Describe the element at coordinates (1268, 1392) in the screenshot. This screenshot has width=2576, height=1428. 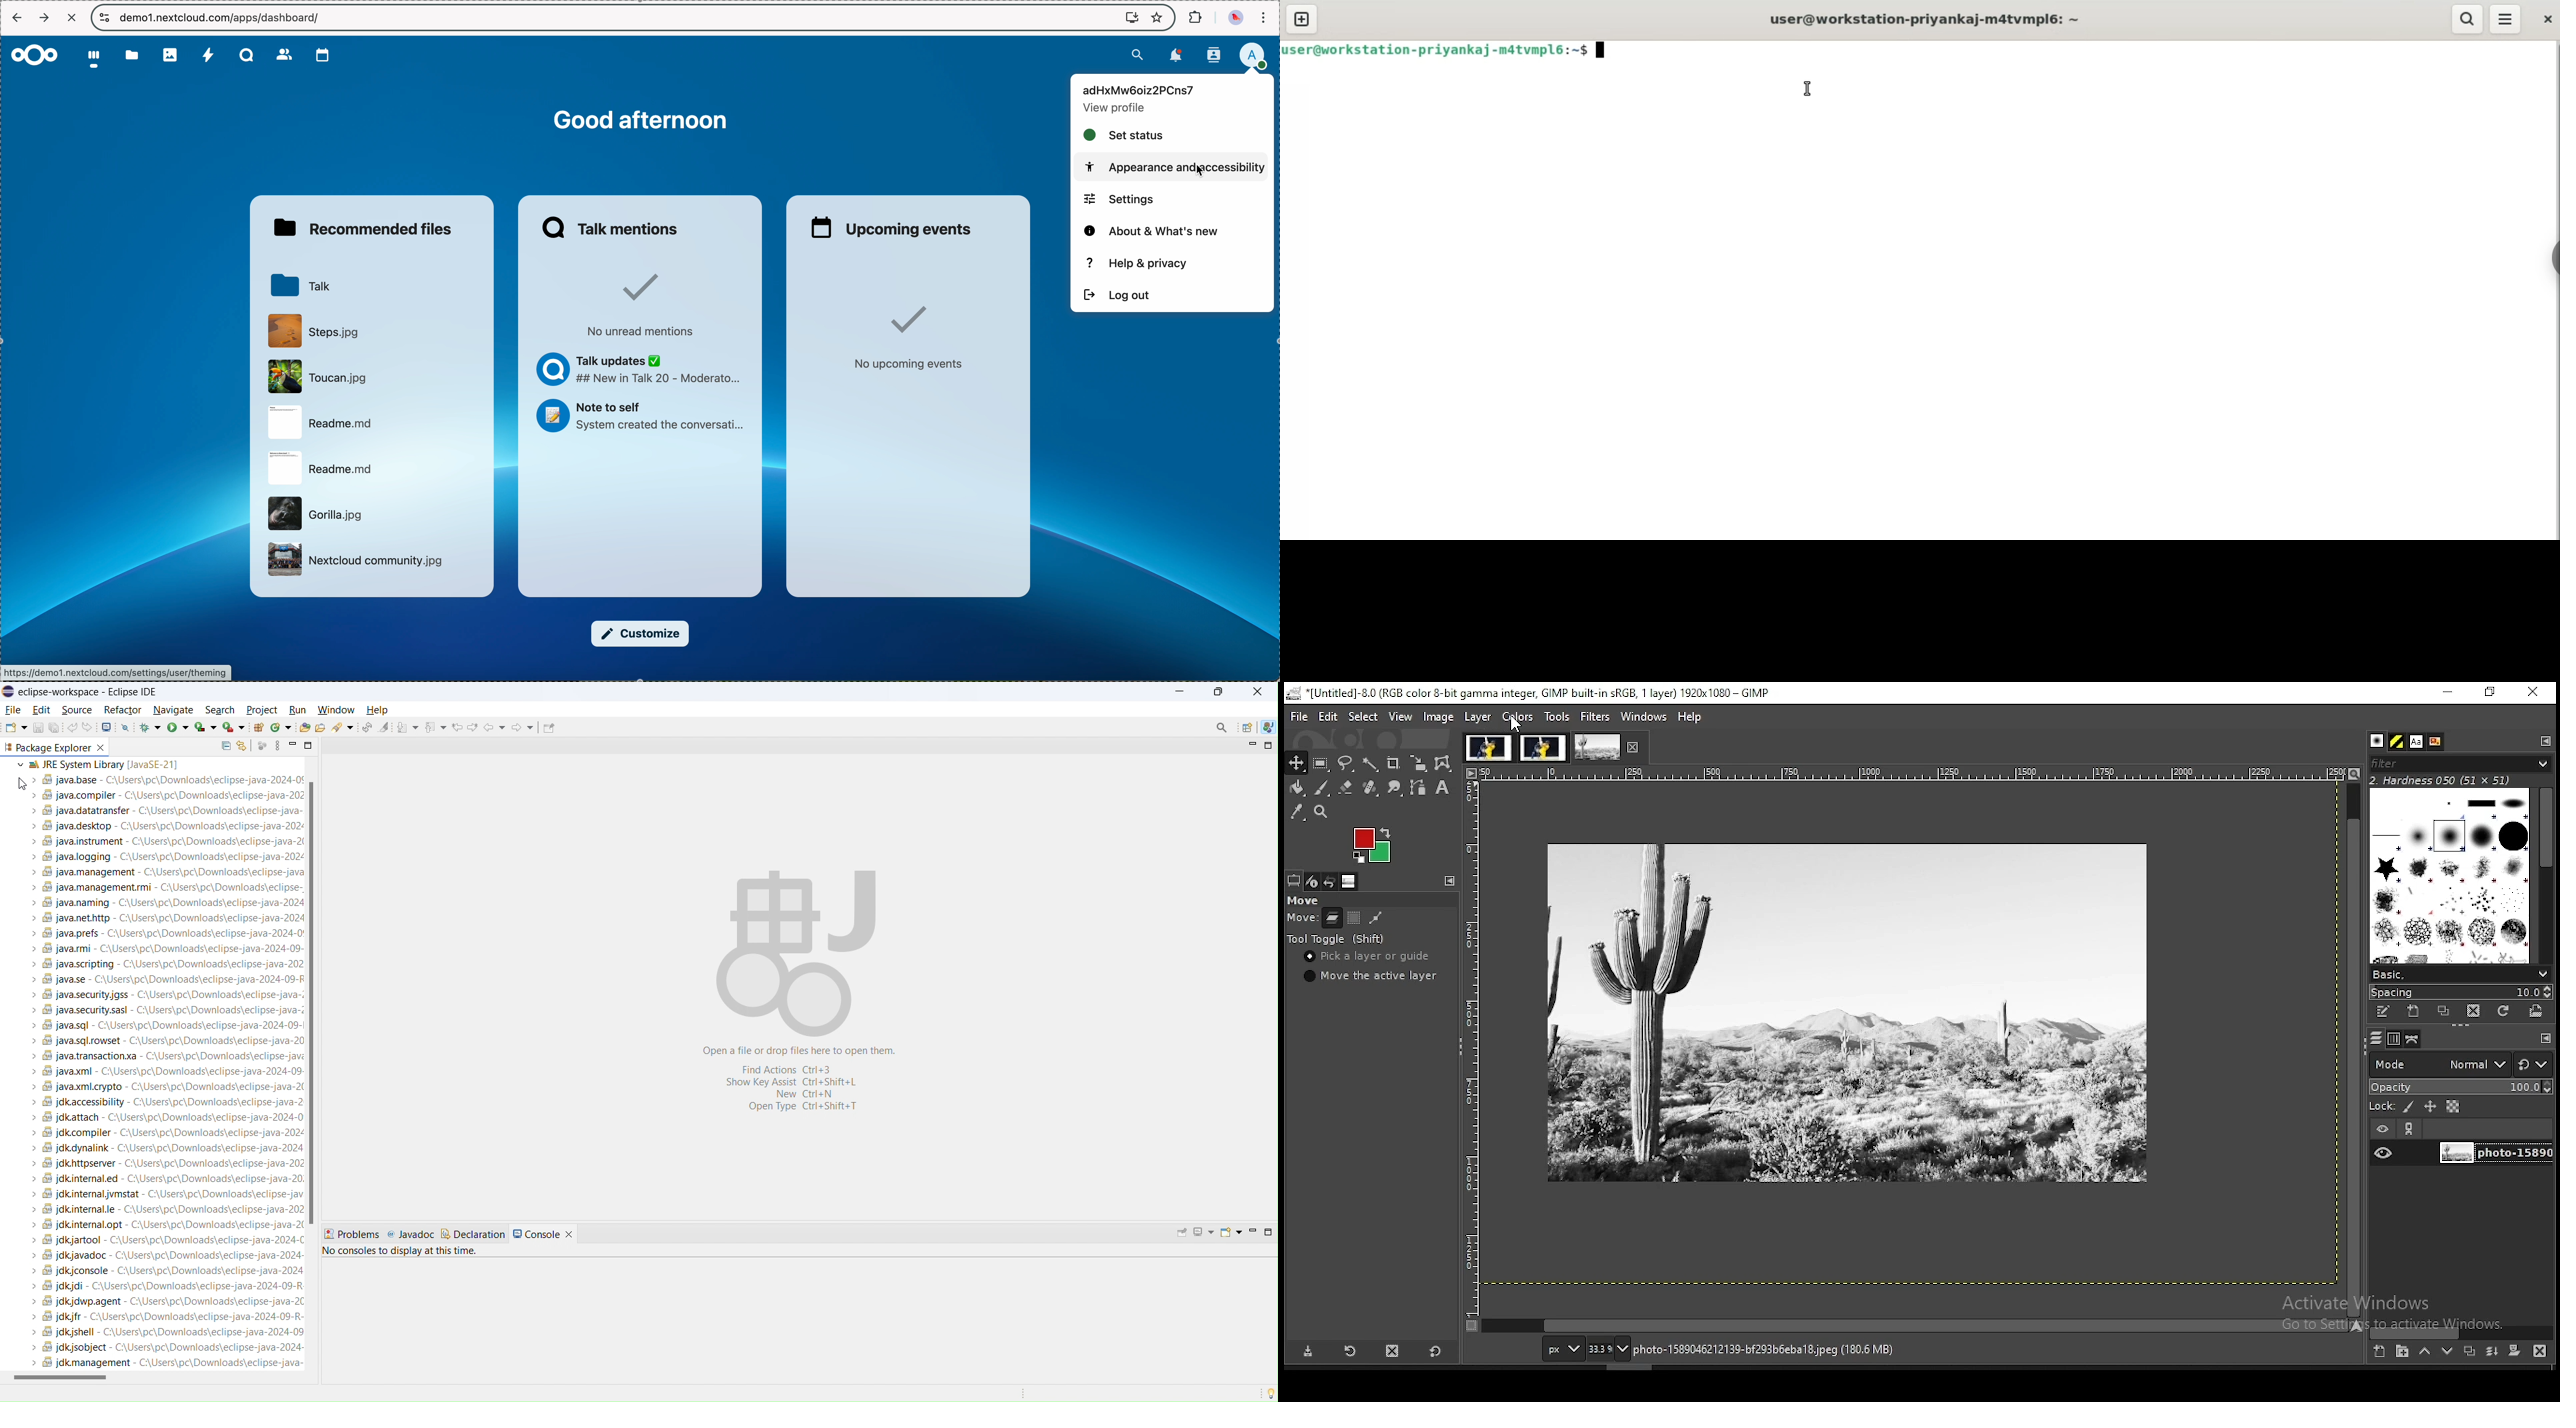
I see `Tip of the day` at that location.